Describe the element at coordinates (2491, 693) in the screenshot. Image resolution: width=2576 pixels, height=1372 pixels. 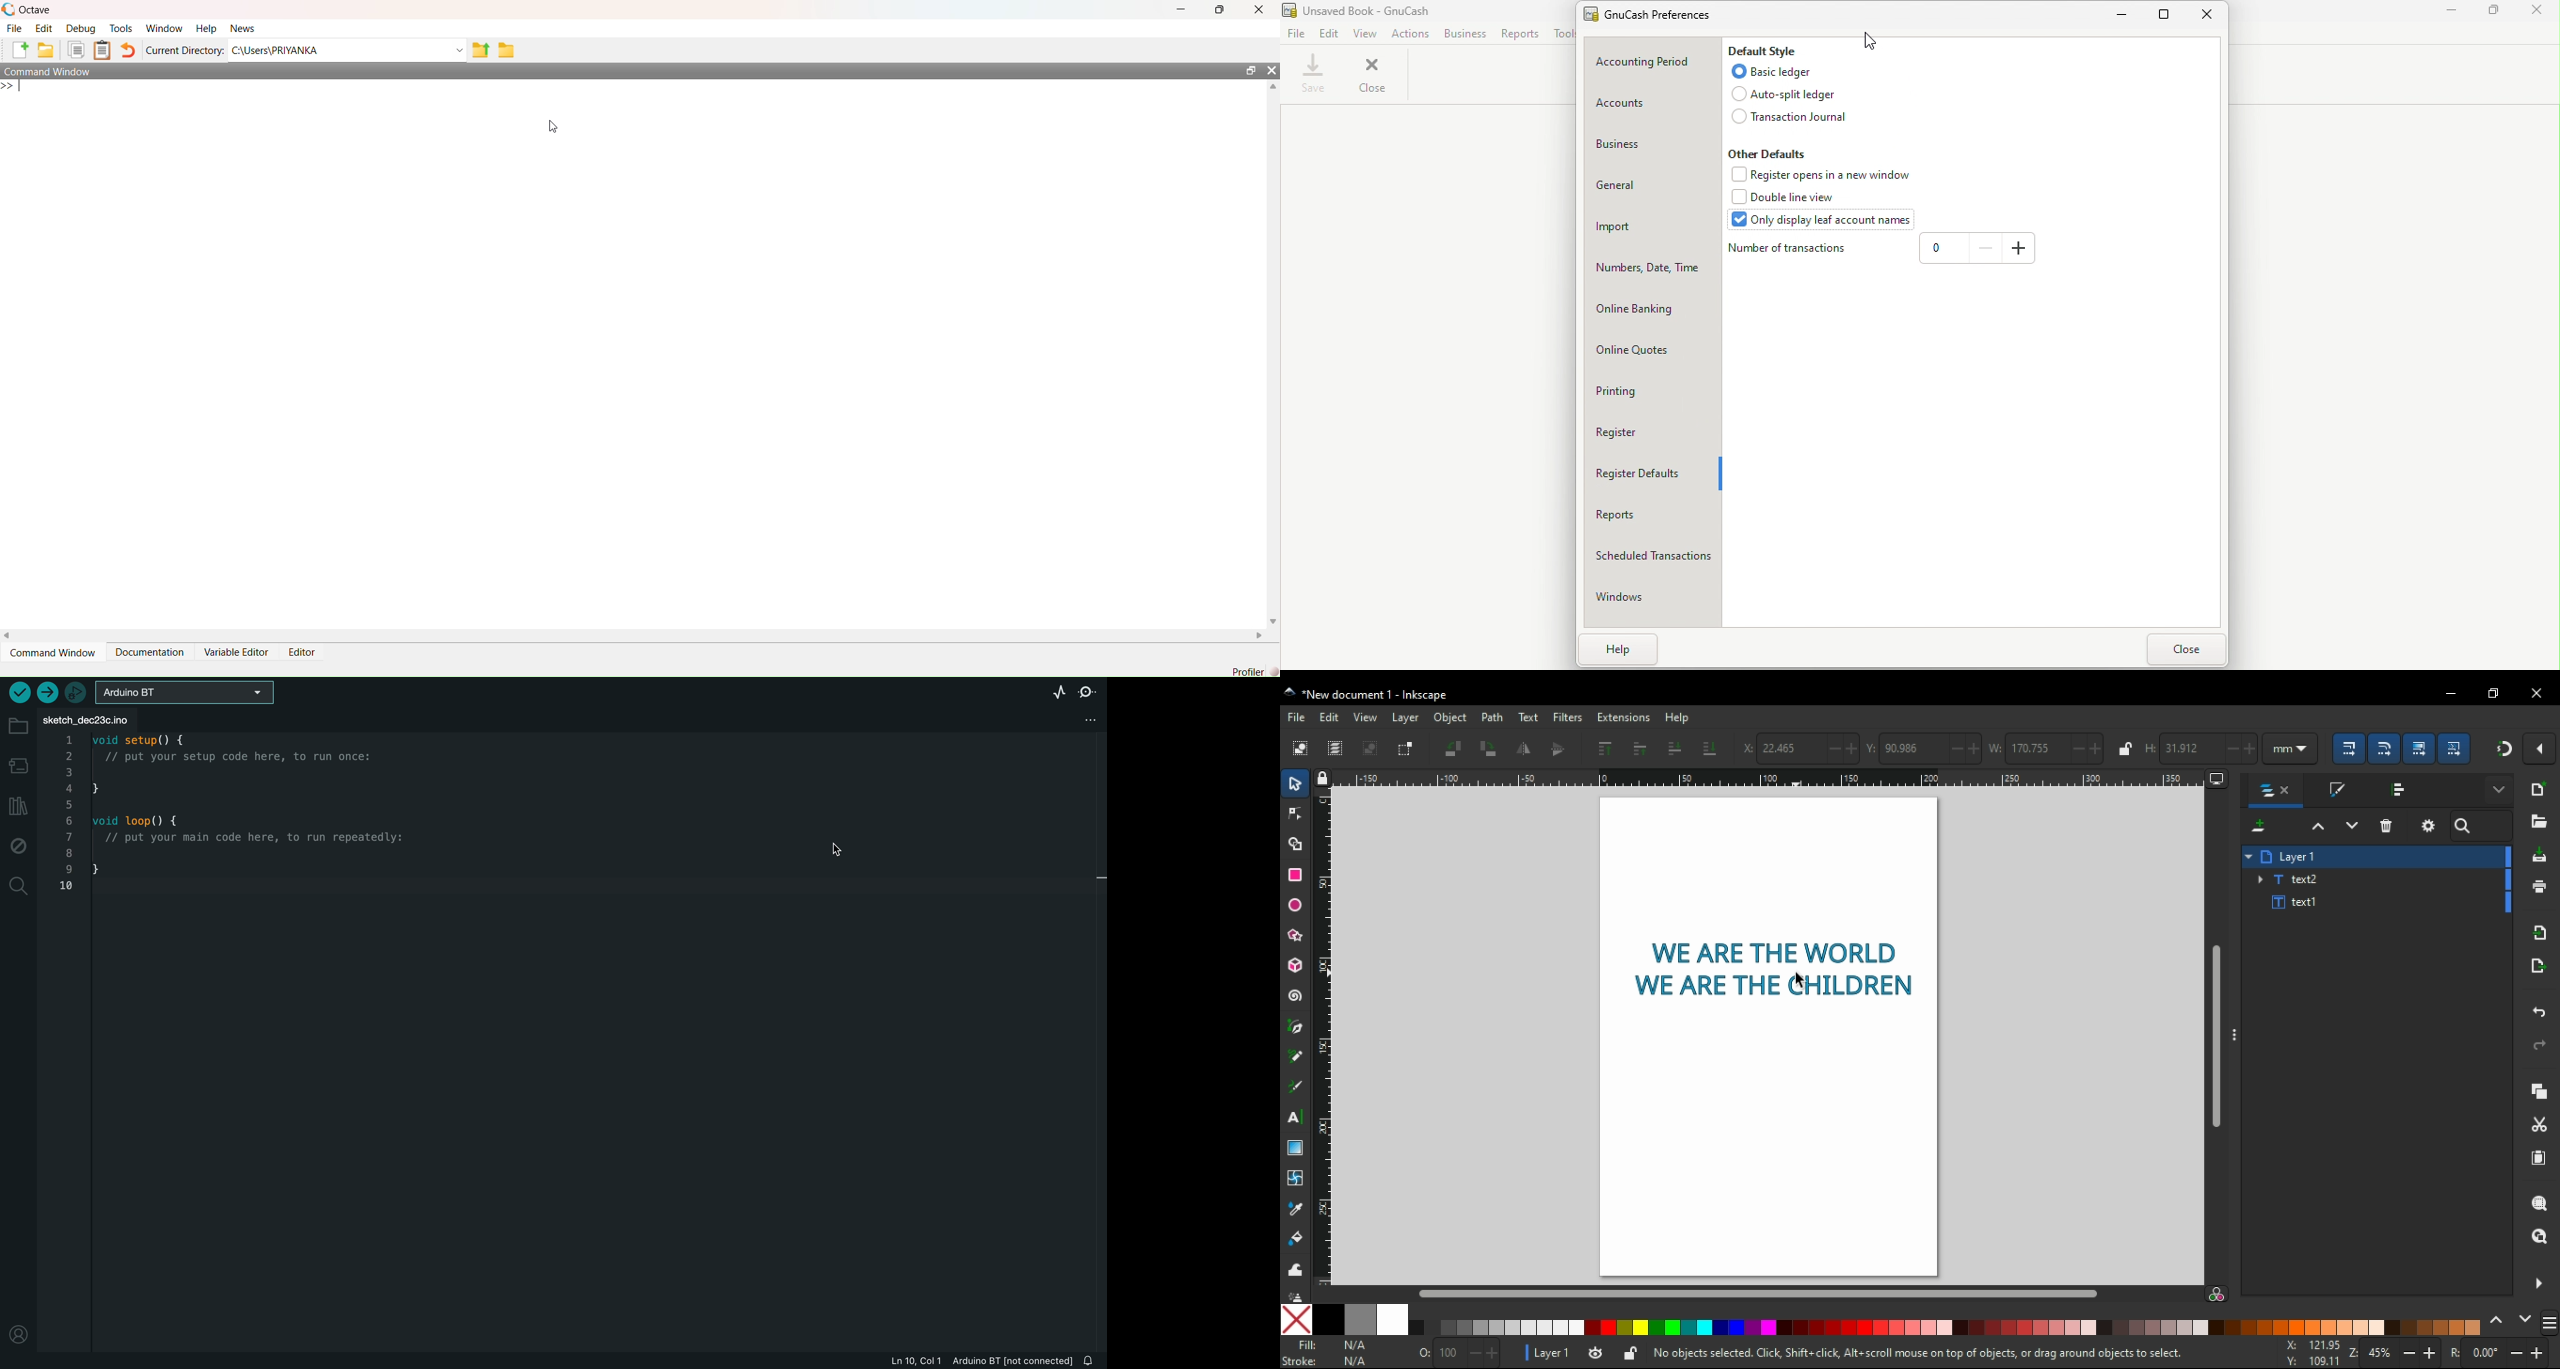
I see `restore` at that location.